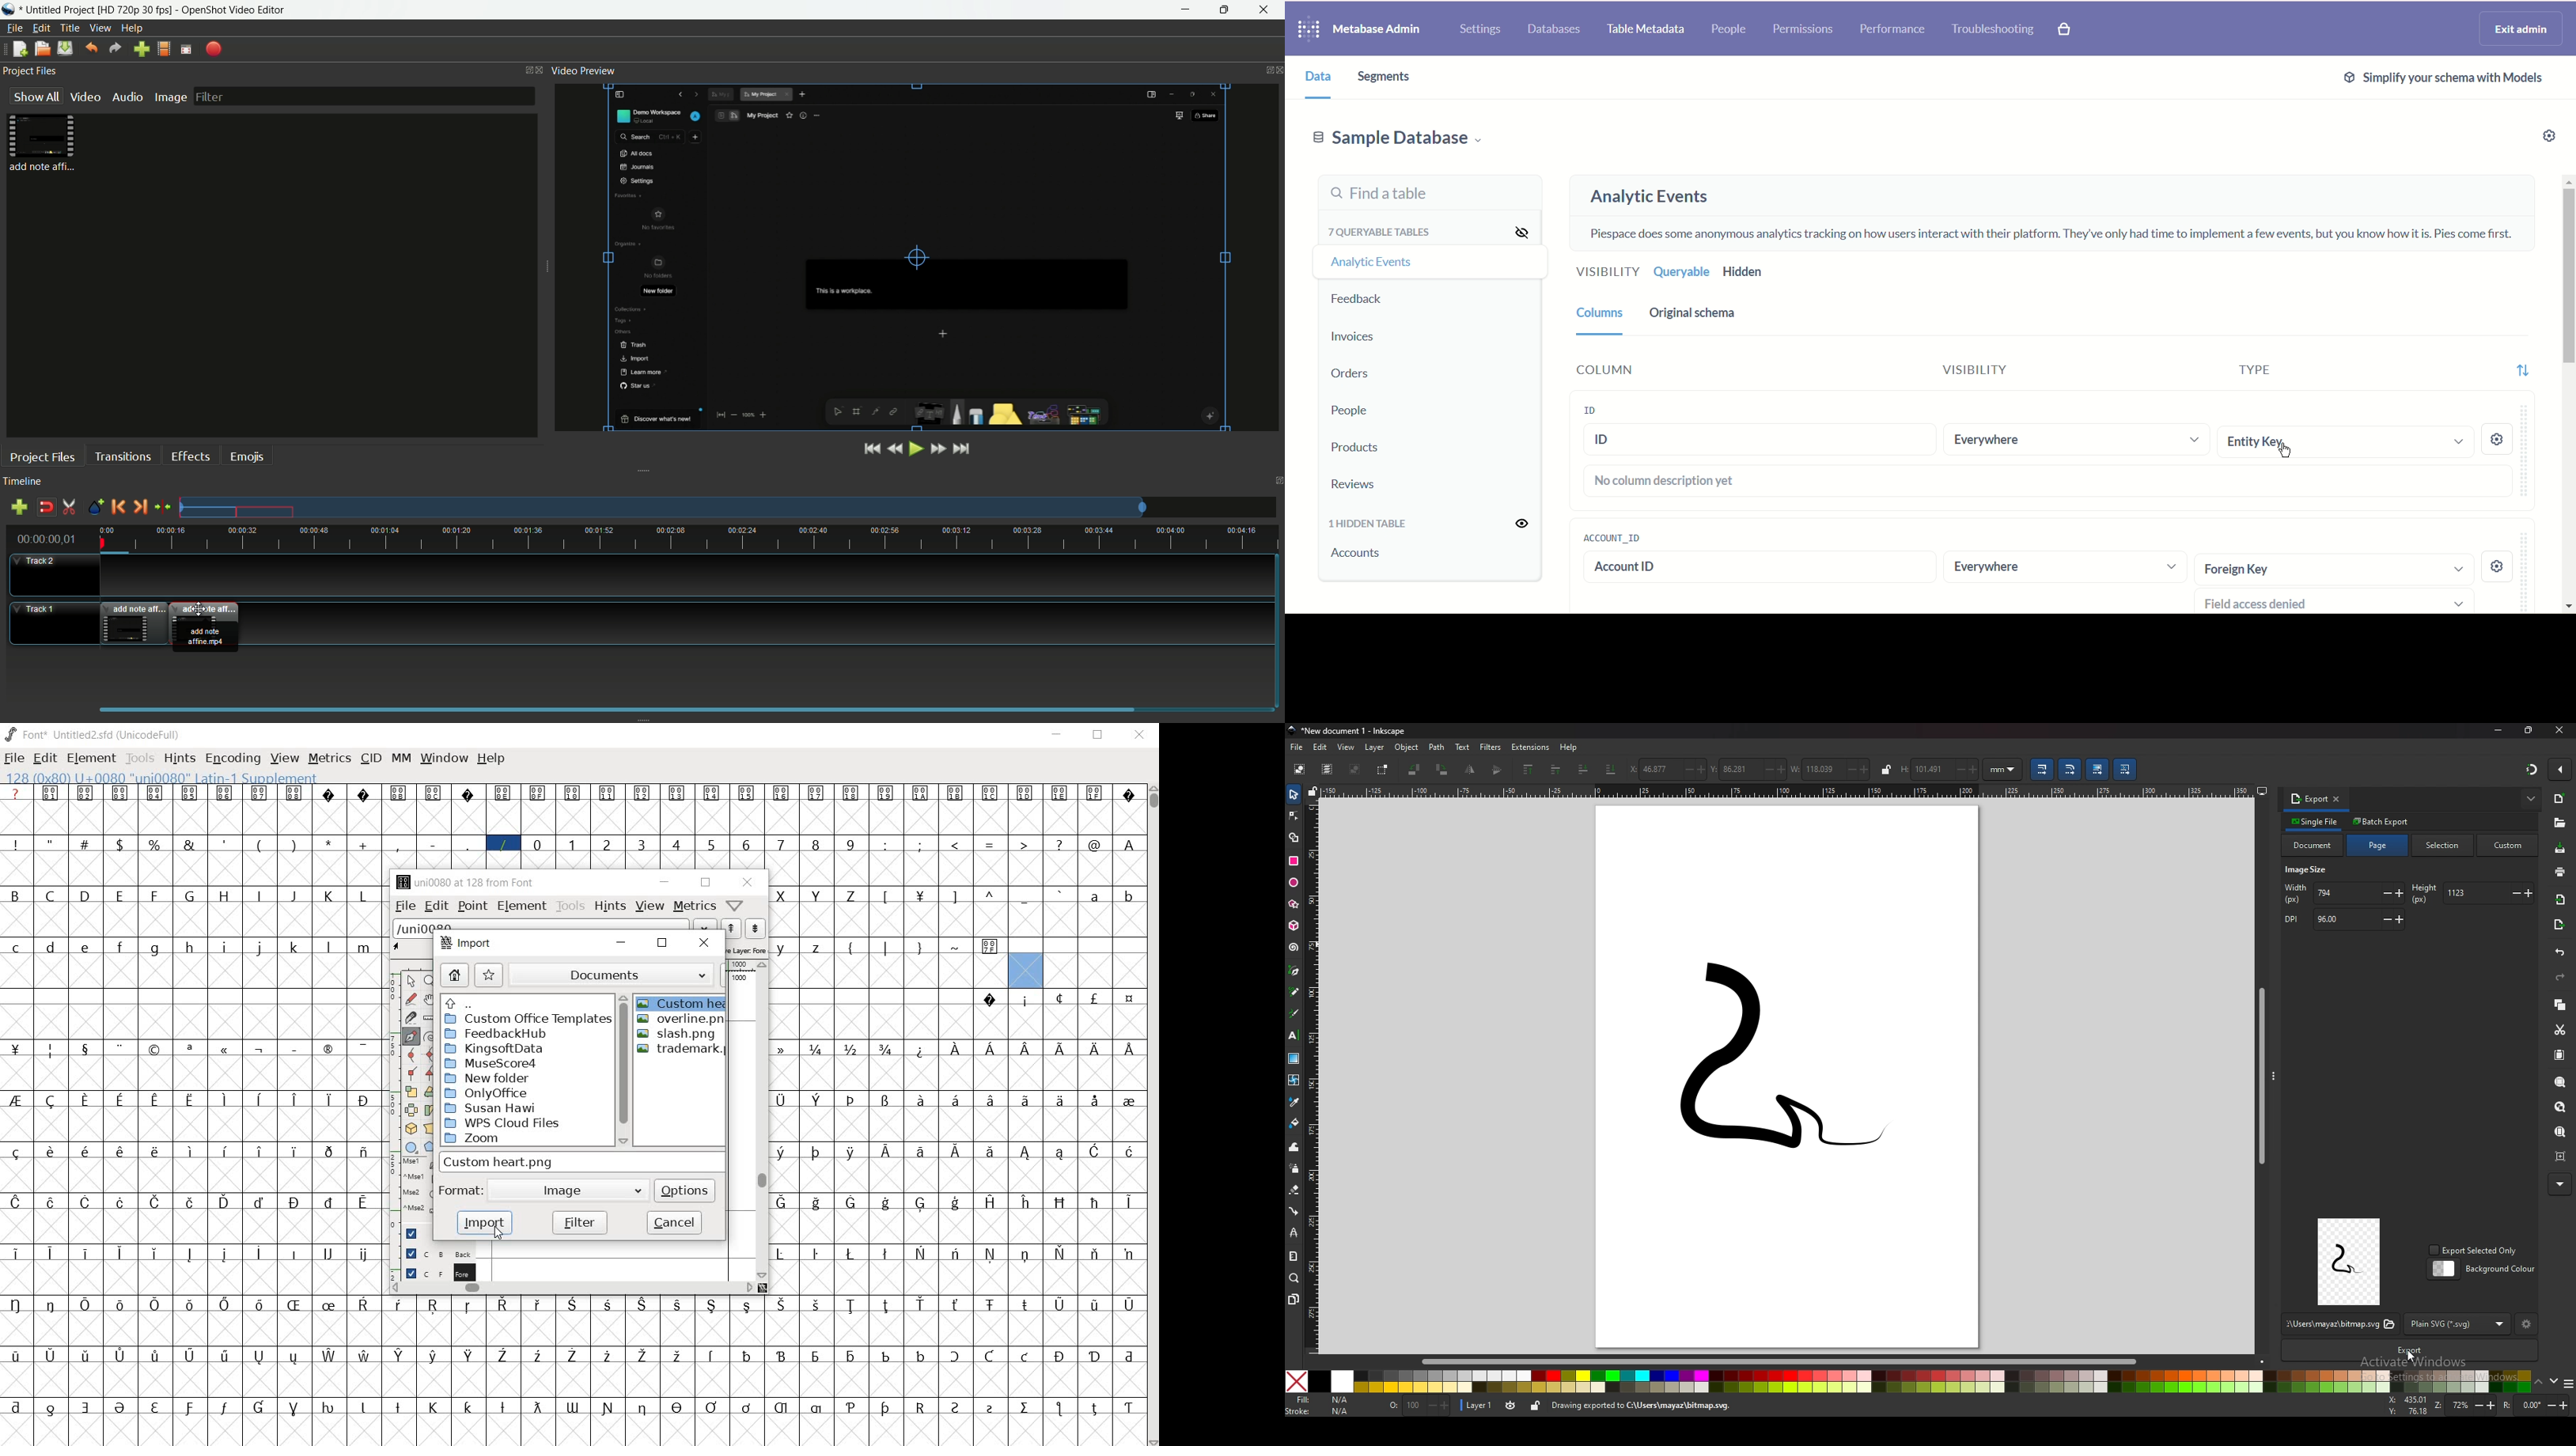  Describe the element at coordinates (678, 1355) in the screenshot. I see `glyph` at that location.